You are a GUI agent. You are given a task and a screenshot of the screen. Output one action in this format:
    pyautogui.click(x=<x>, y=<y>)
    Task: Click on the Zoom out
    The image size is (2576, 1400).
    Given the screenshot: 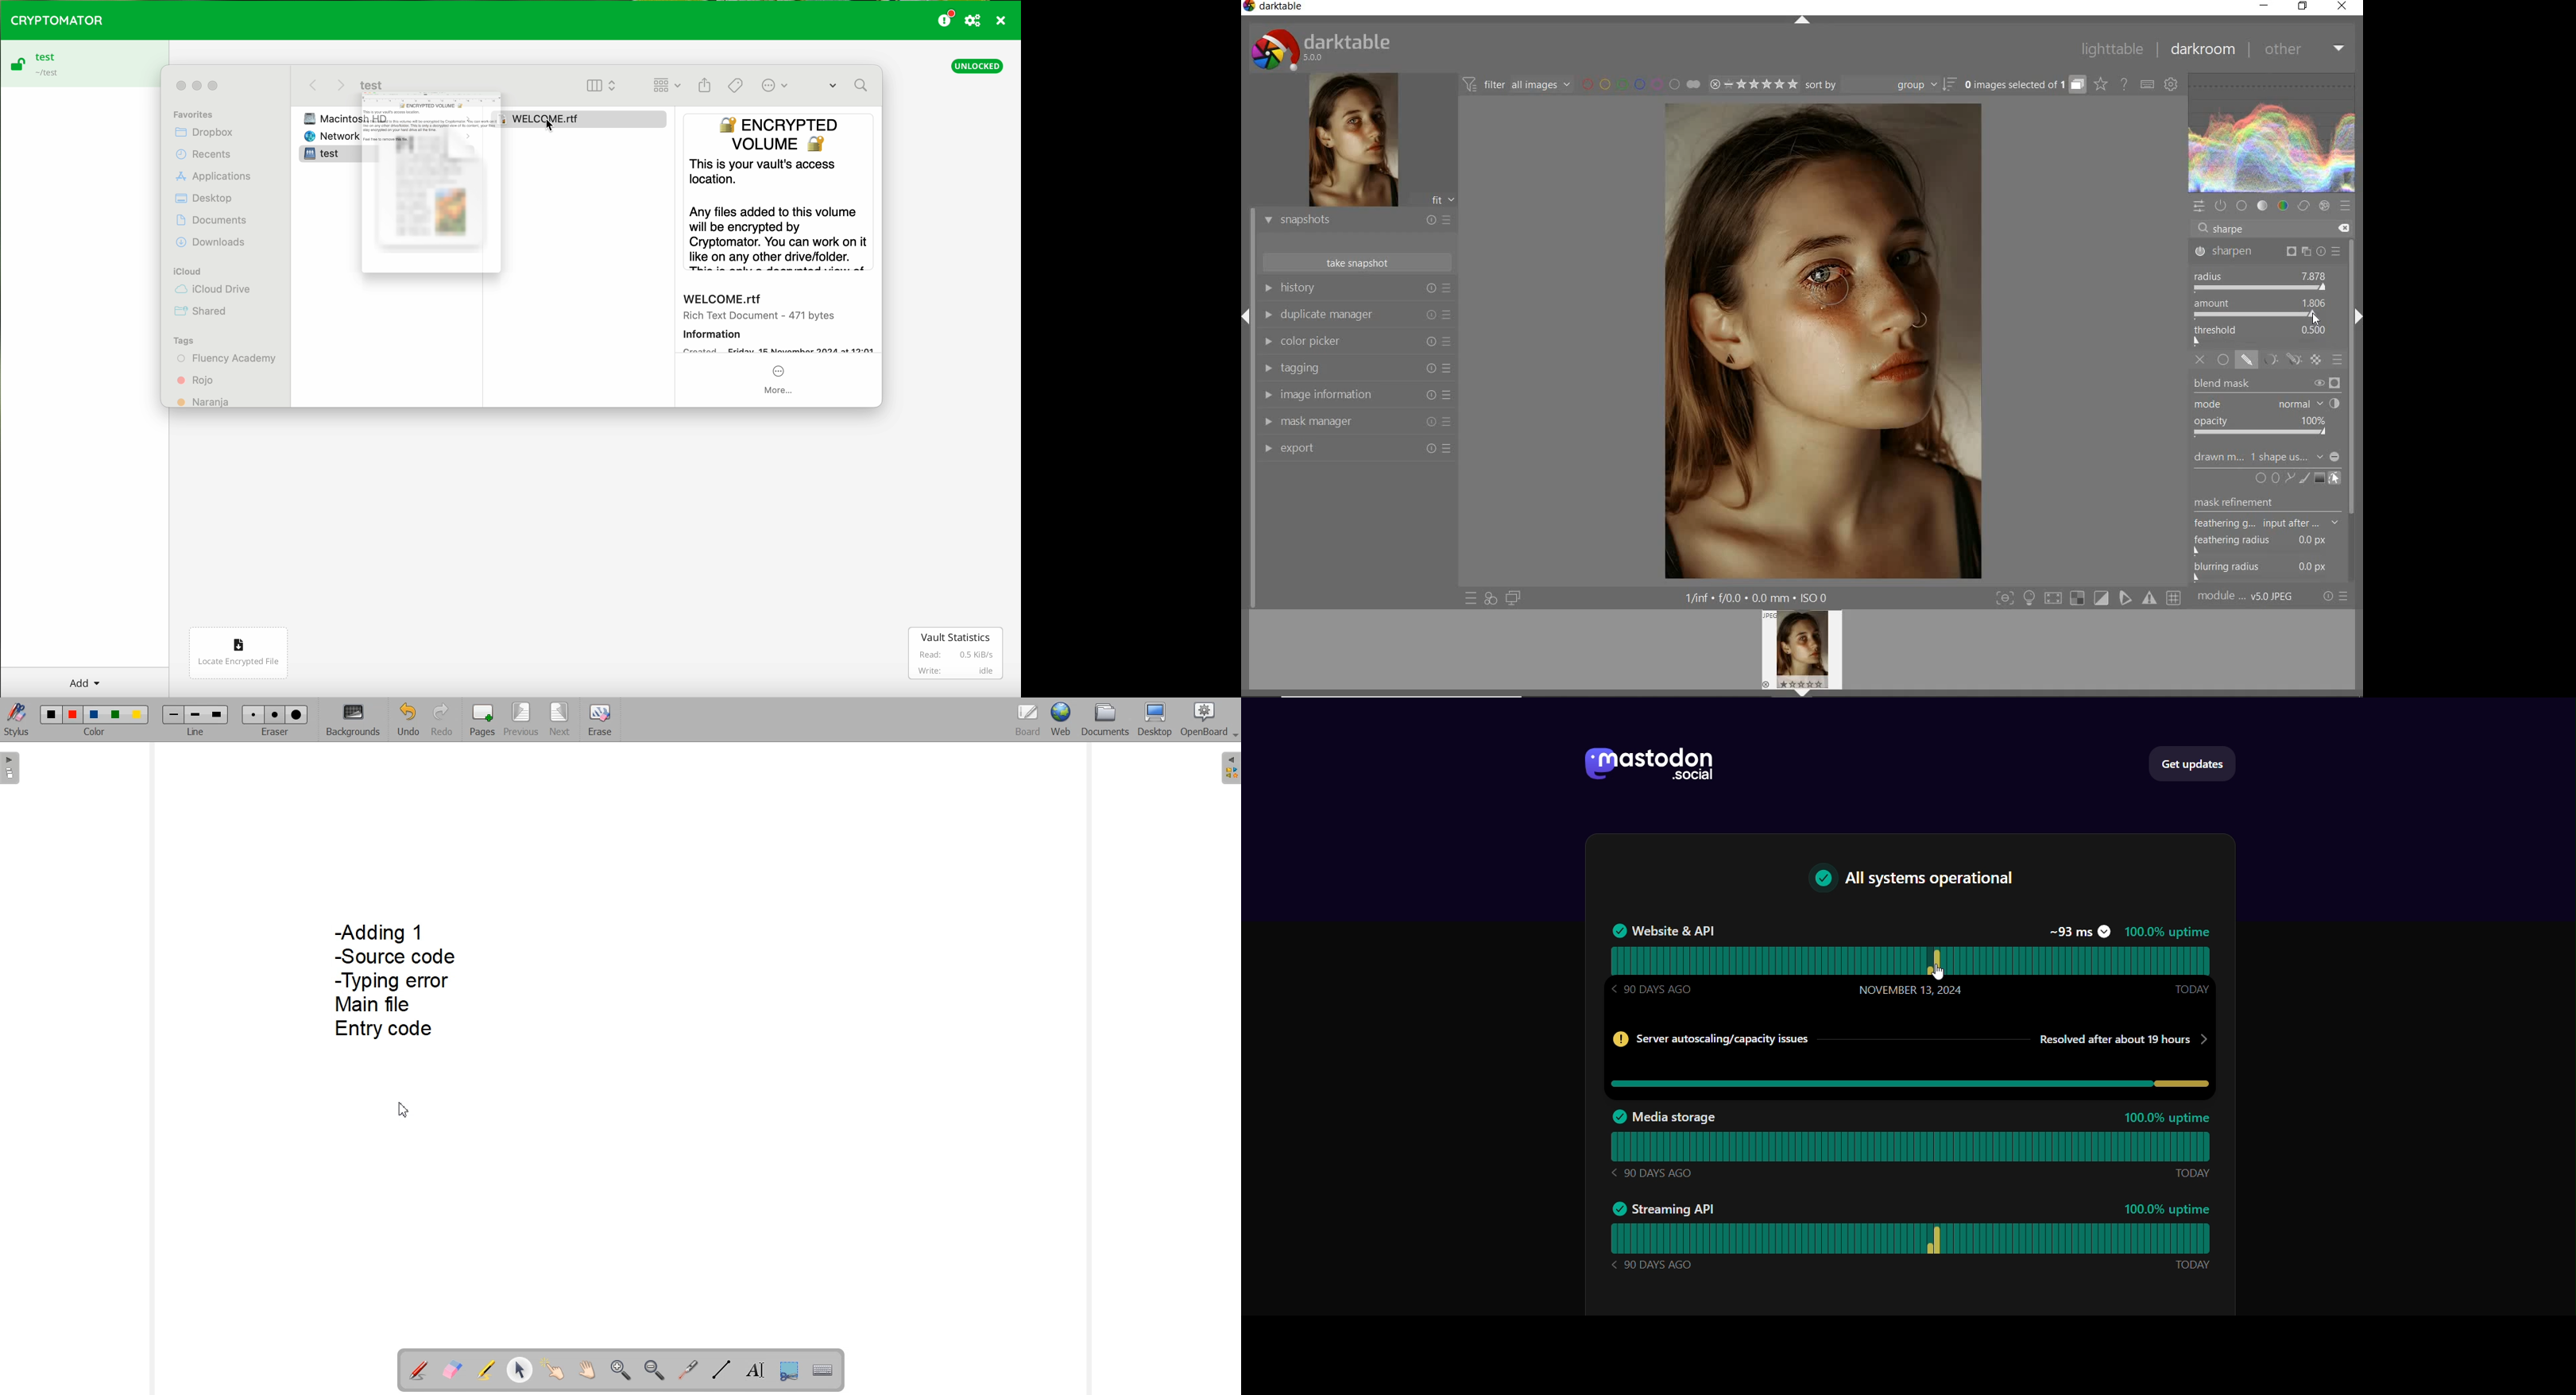 What is the action you would take?
    pyautogui.click(x=654, y=1370)
    